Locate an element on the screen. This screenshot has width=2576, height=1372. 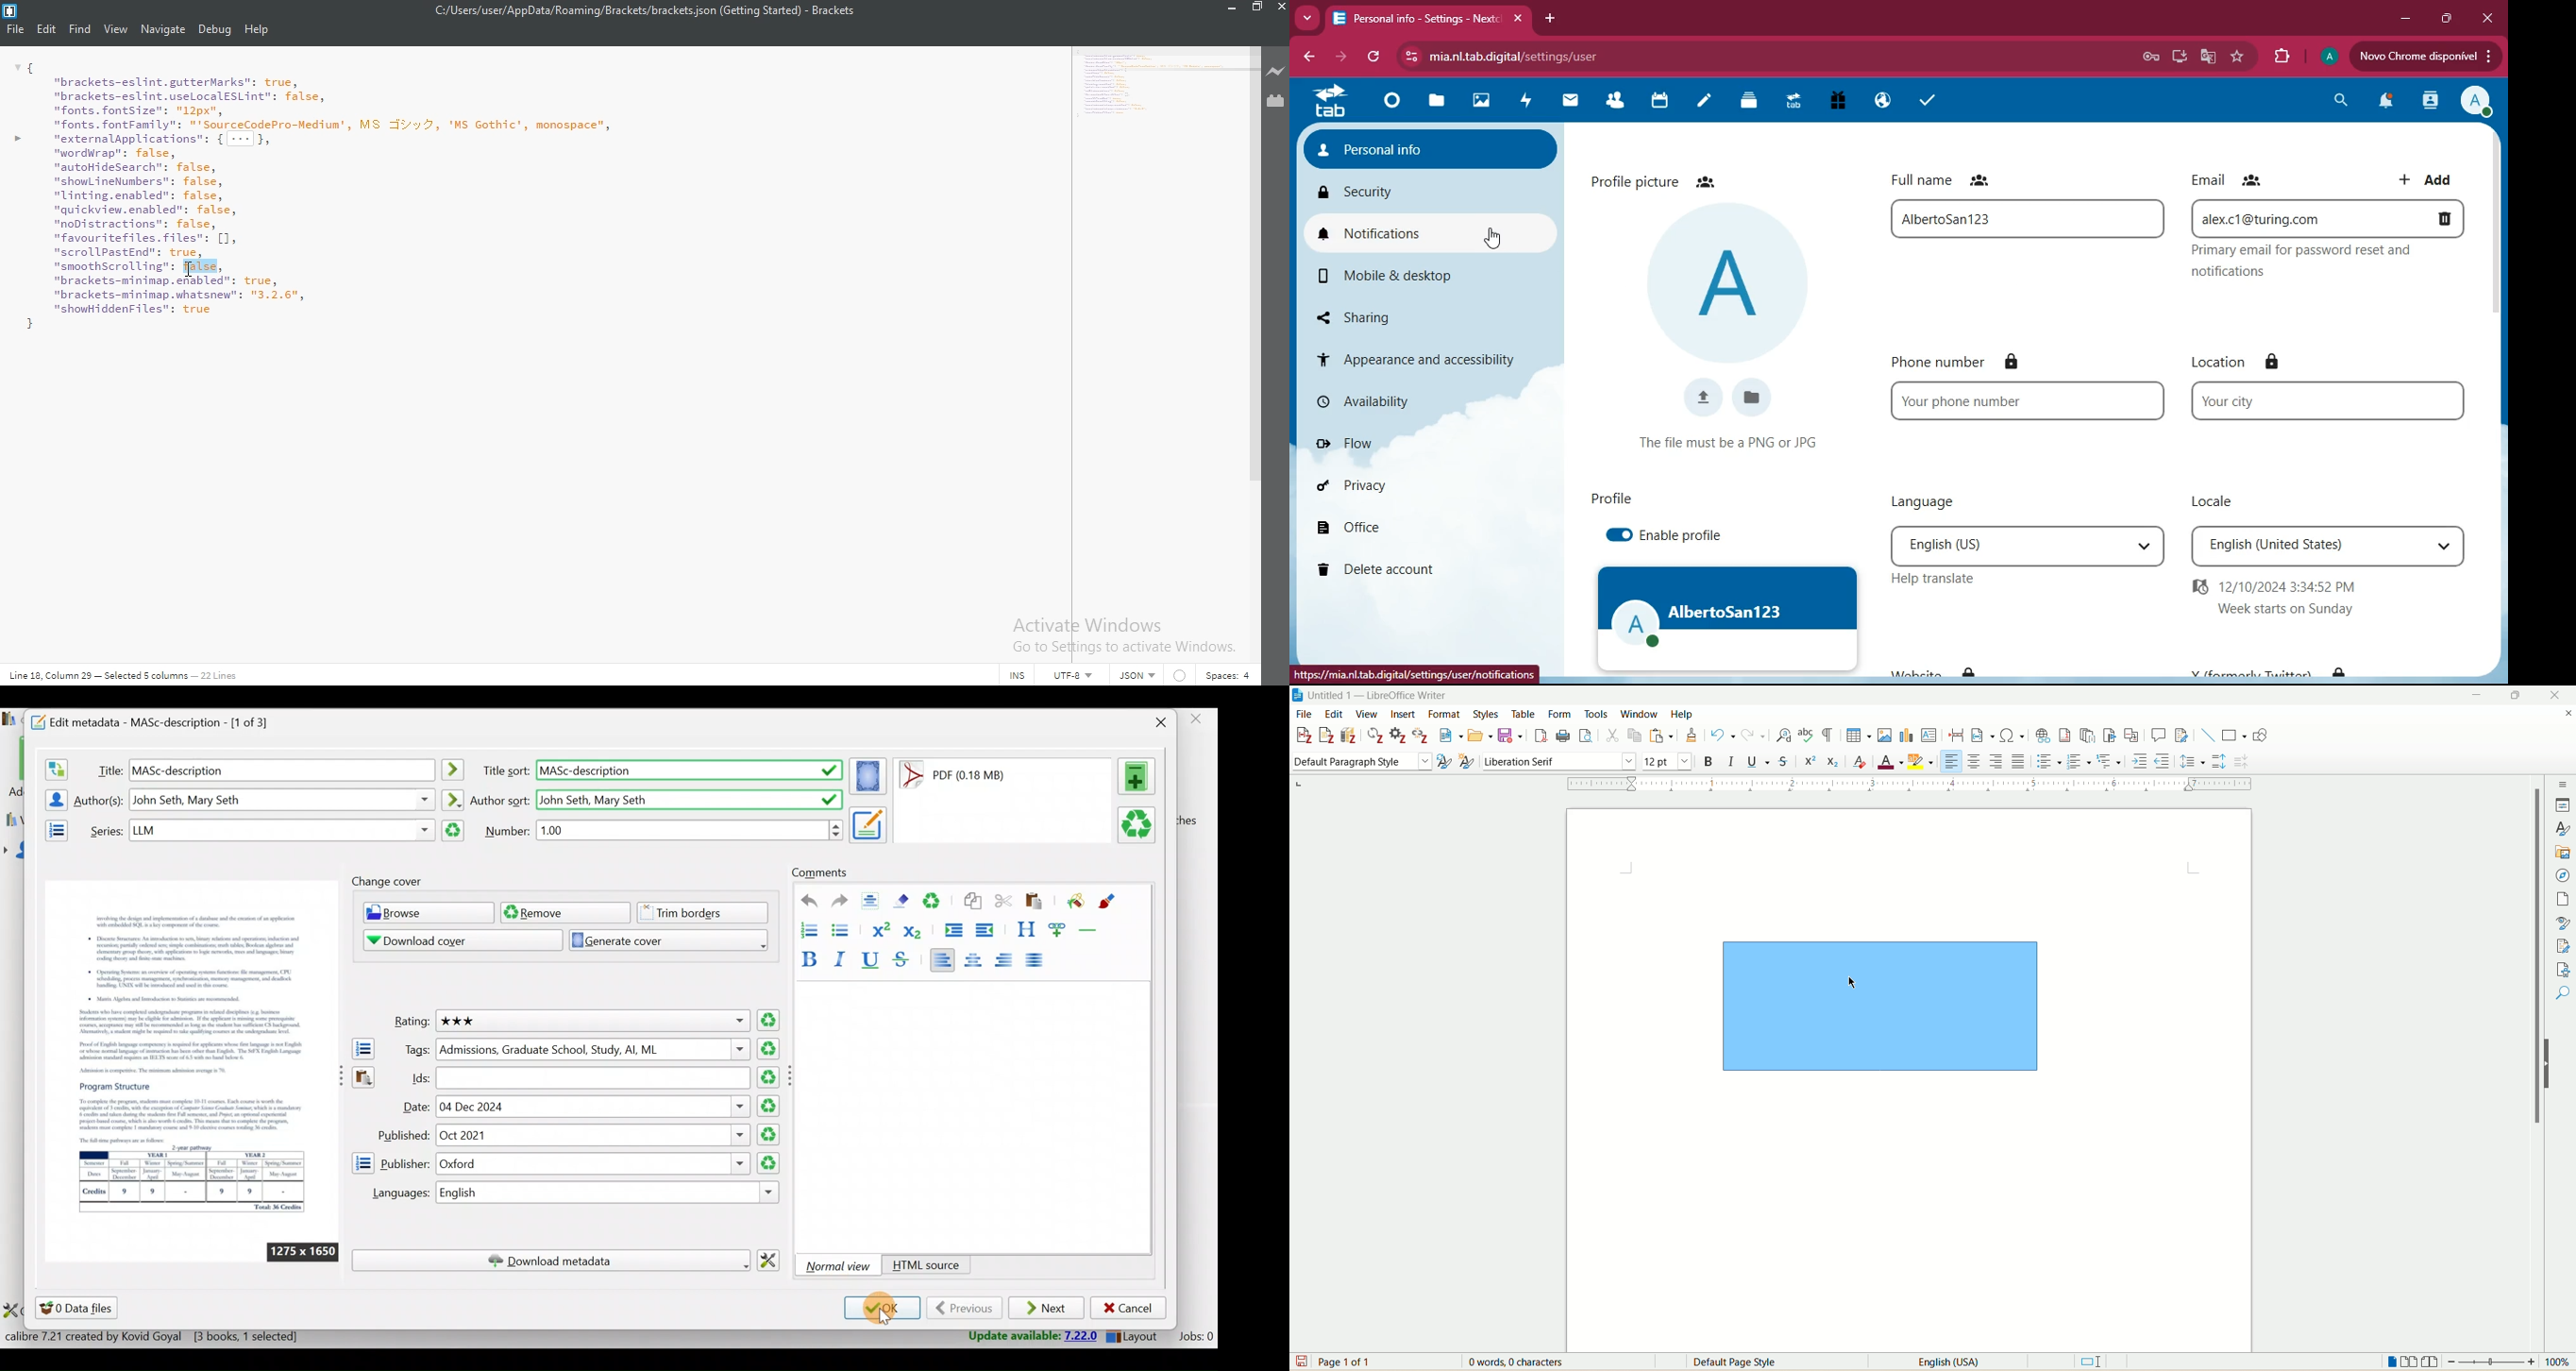
Brackets is located at coordinates (833, 10).